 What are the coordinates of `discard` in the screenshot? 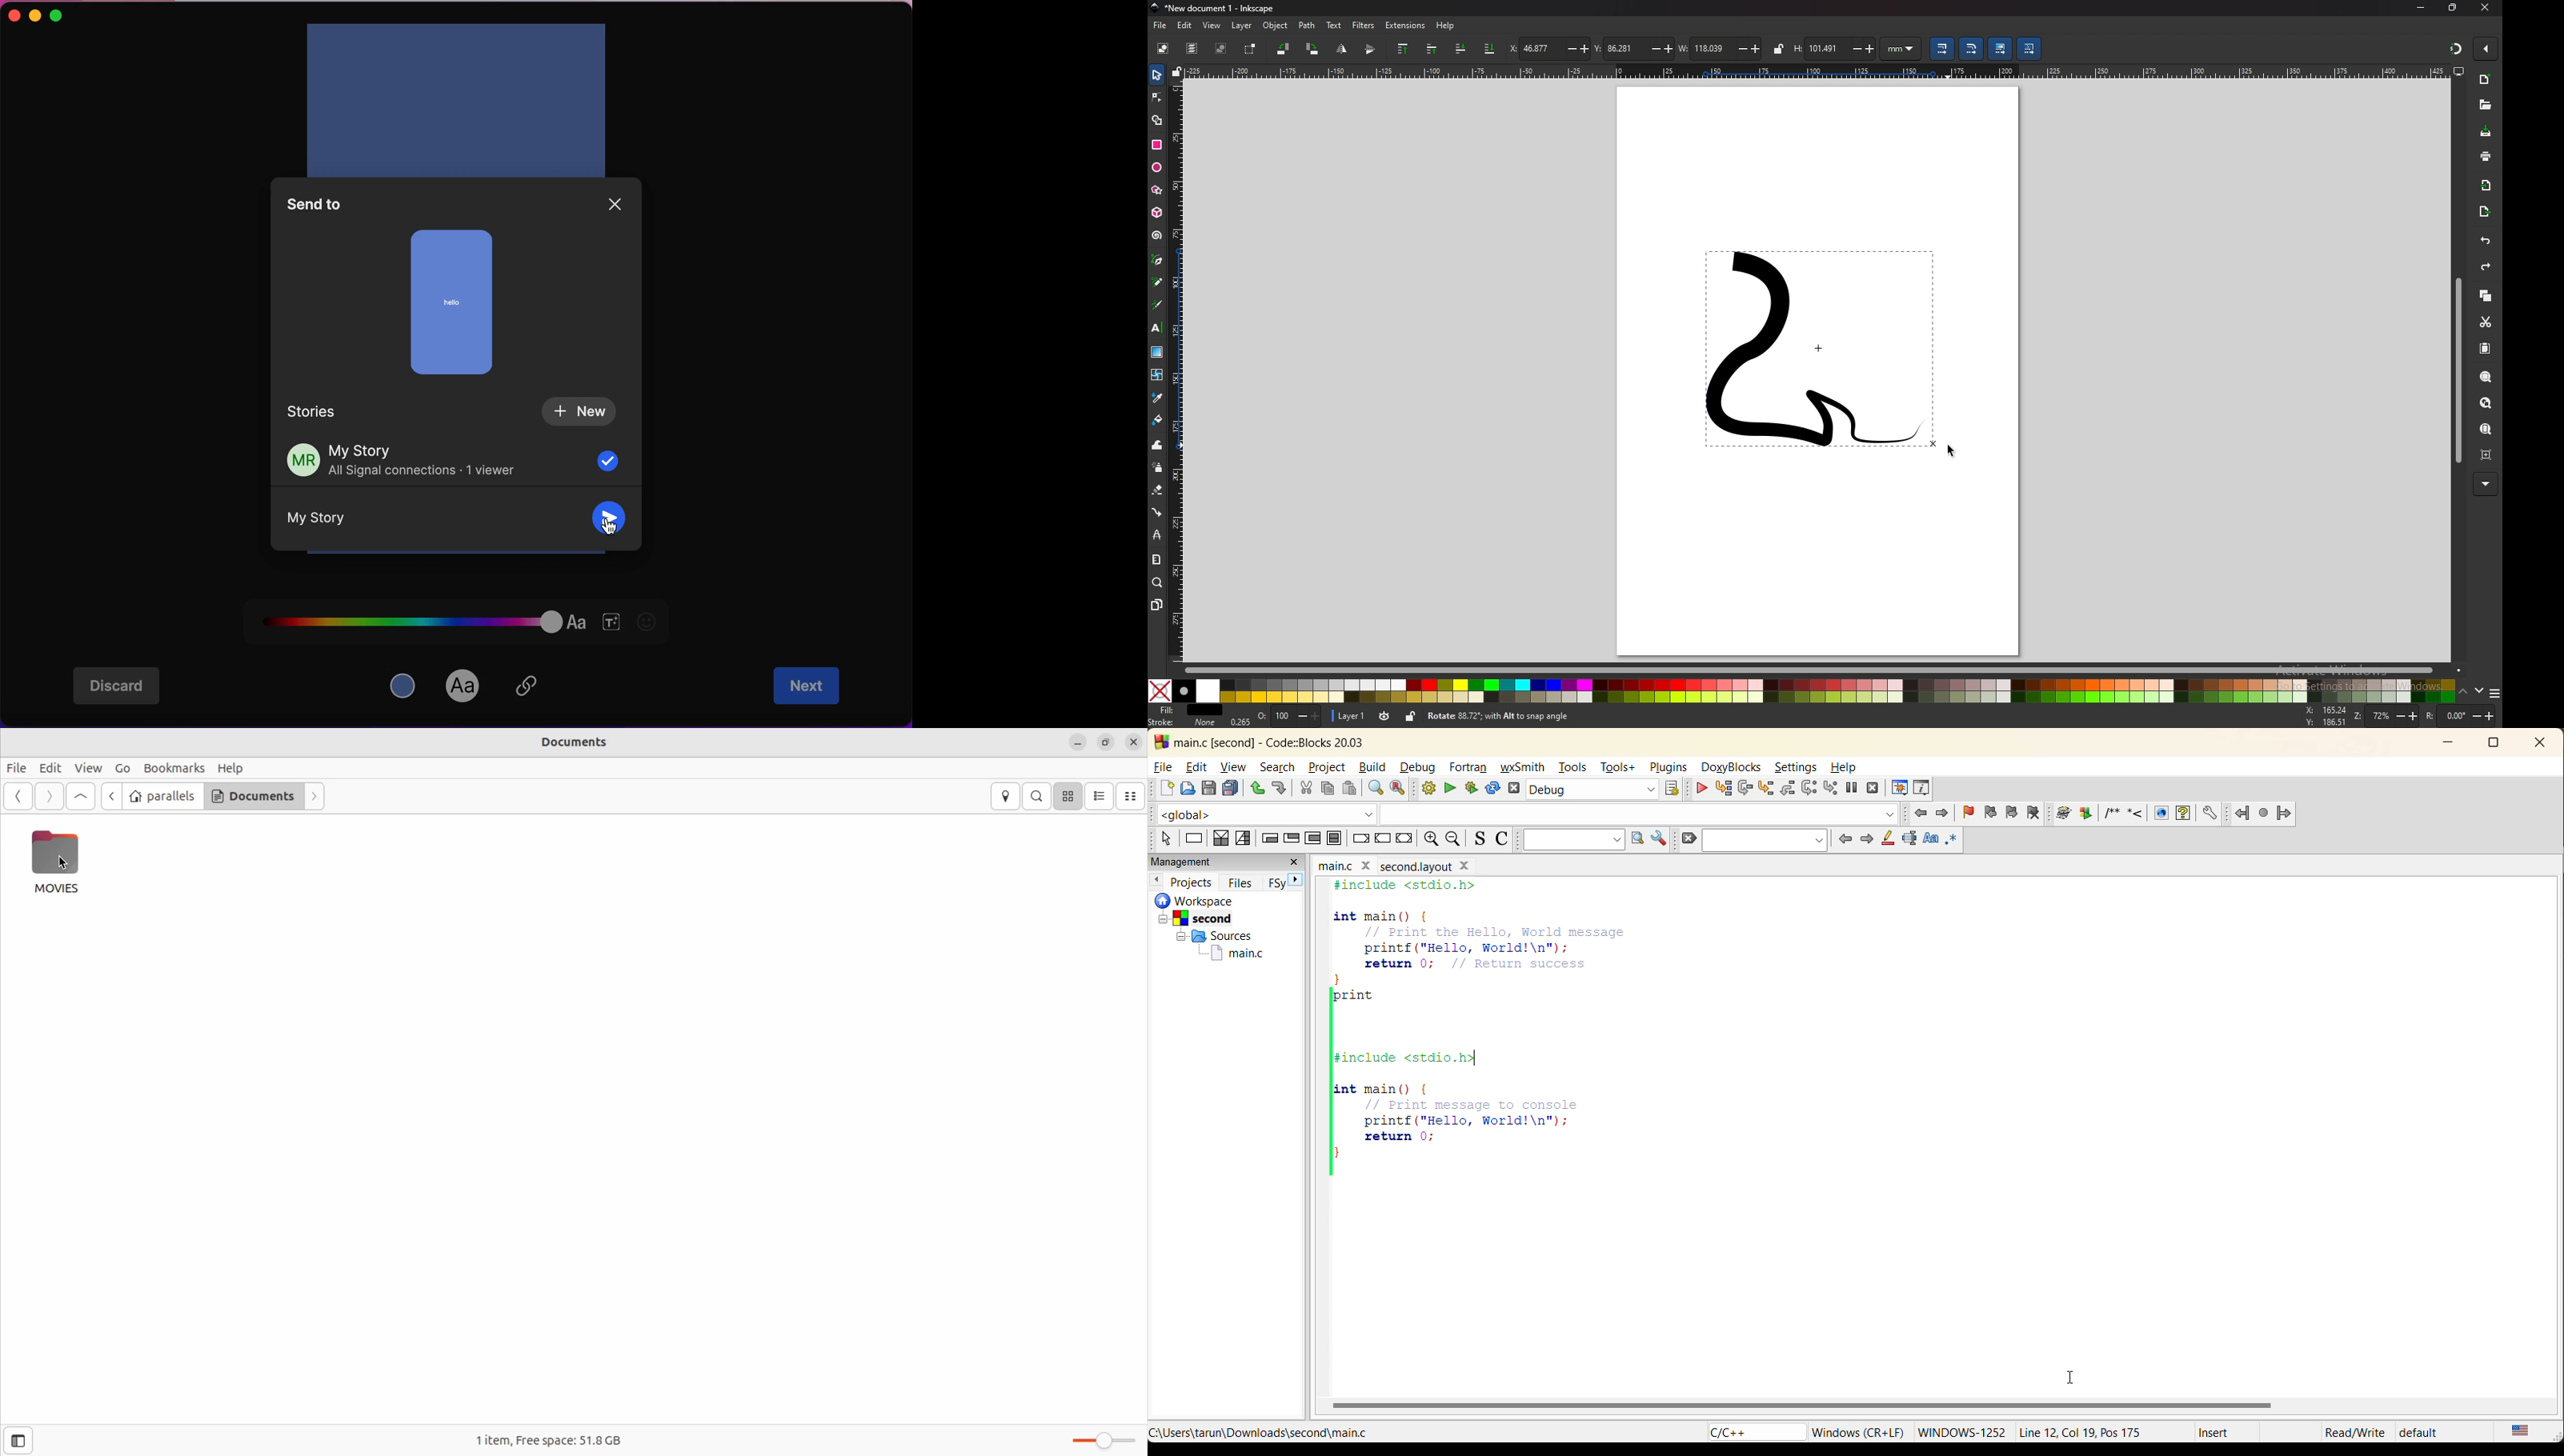 It's located at (122, 687).